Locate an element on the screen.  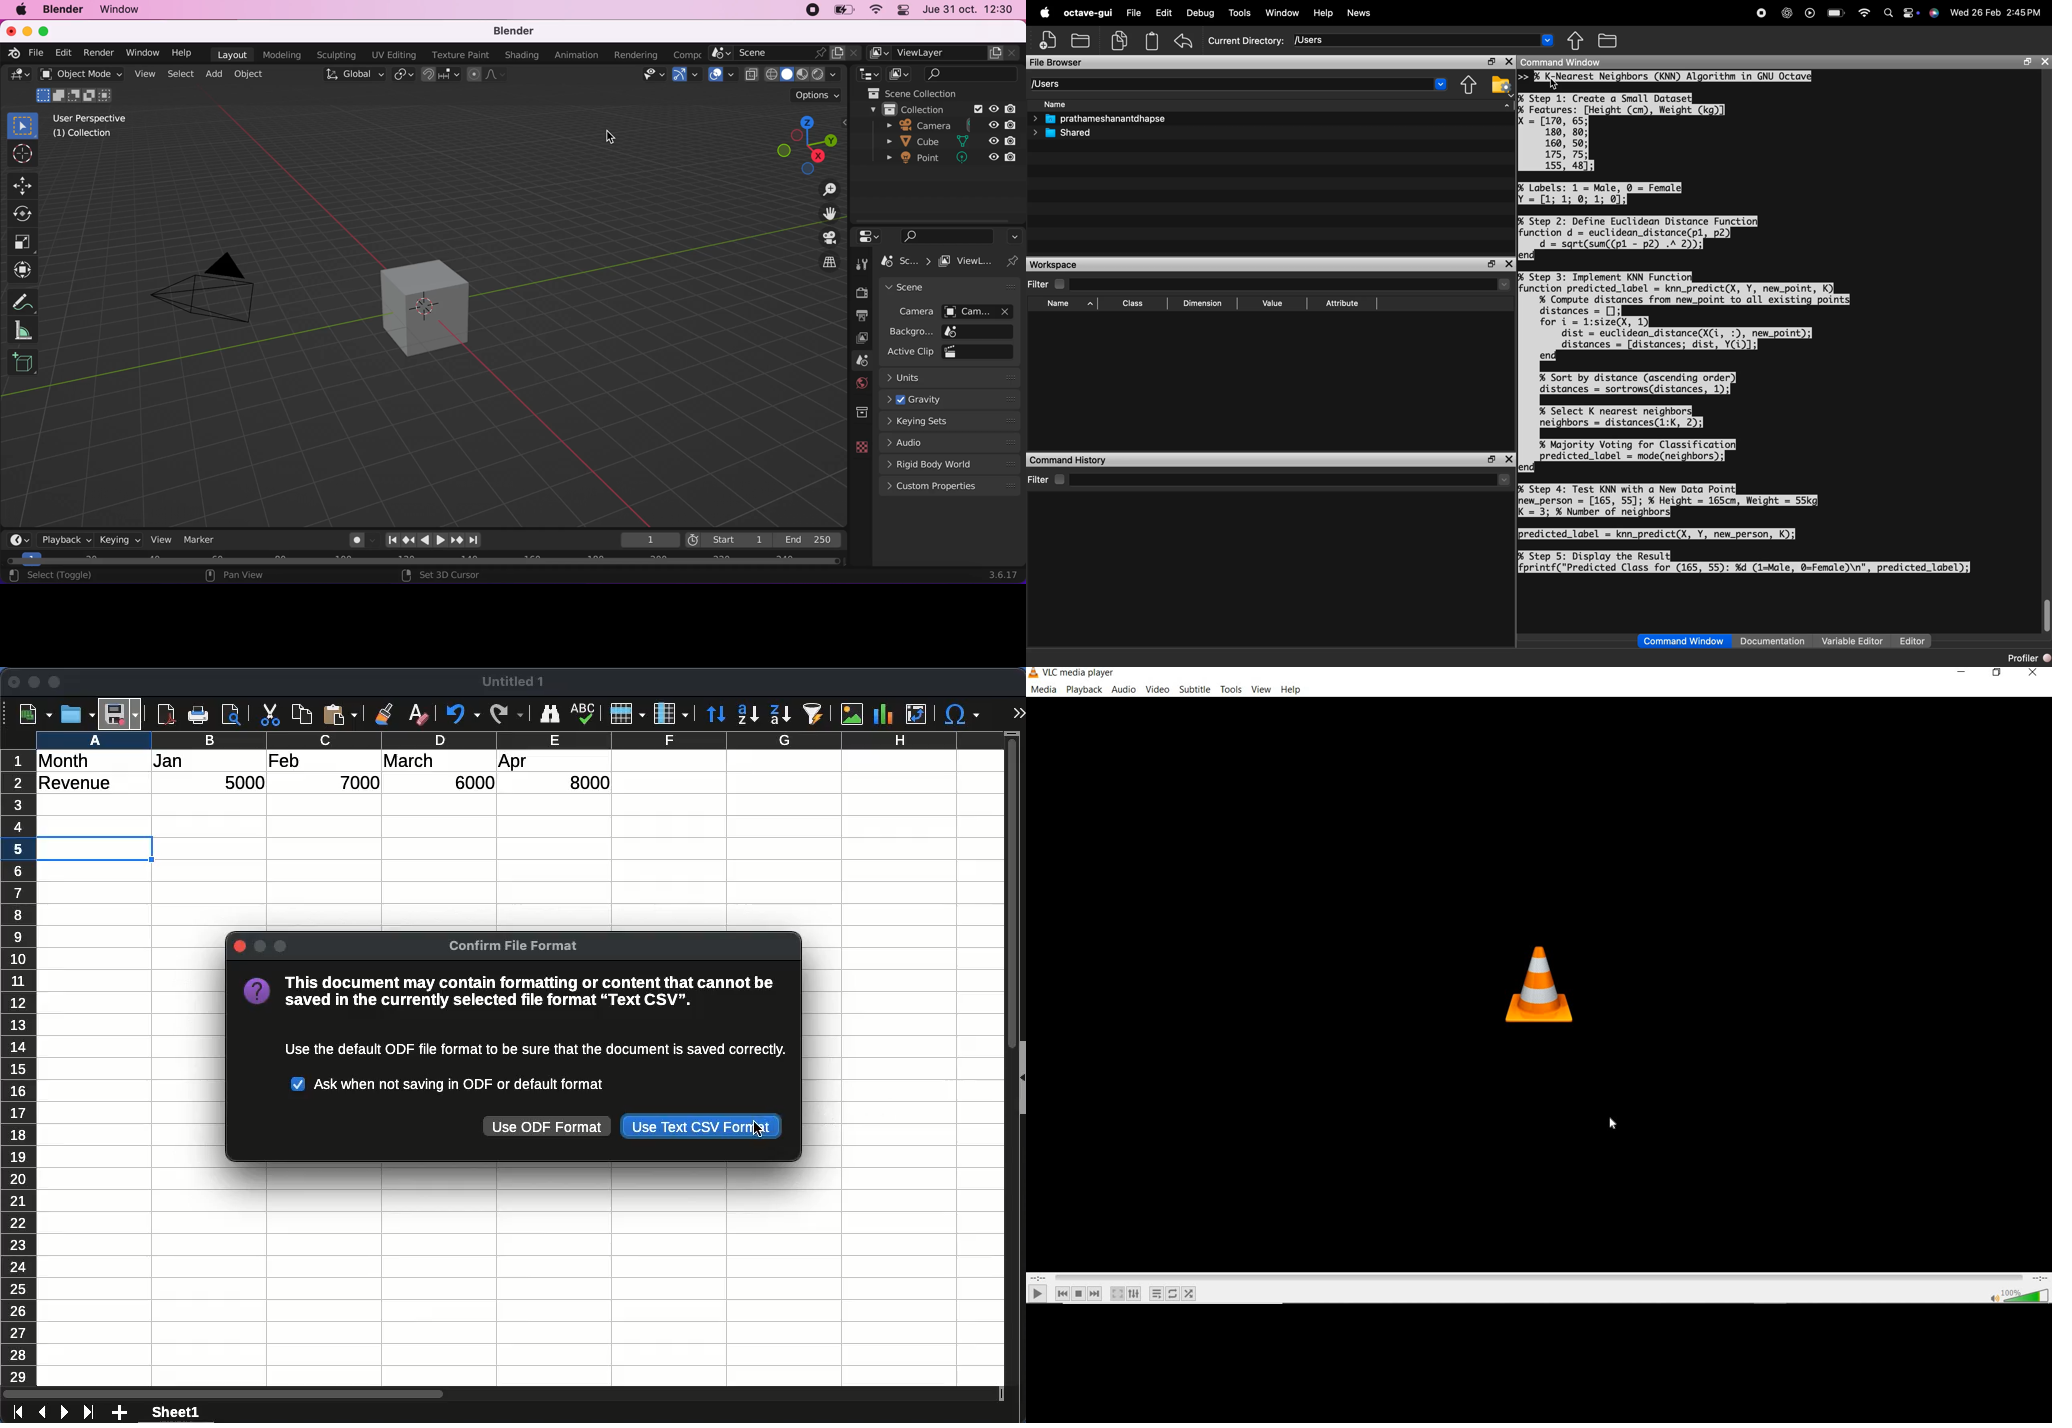
scene is located at coordinates (858, 361).